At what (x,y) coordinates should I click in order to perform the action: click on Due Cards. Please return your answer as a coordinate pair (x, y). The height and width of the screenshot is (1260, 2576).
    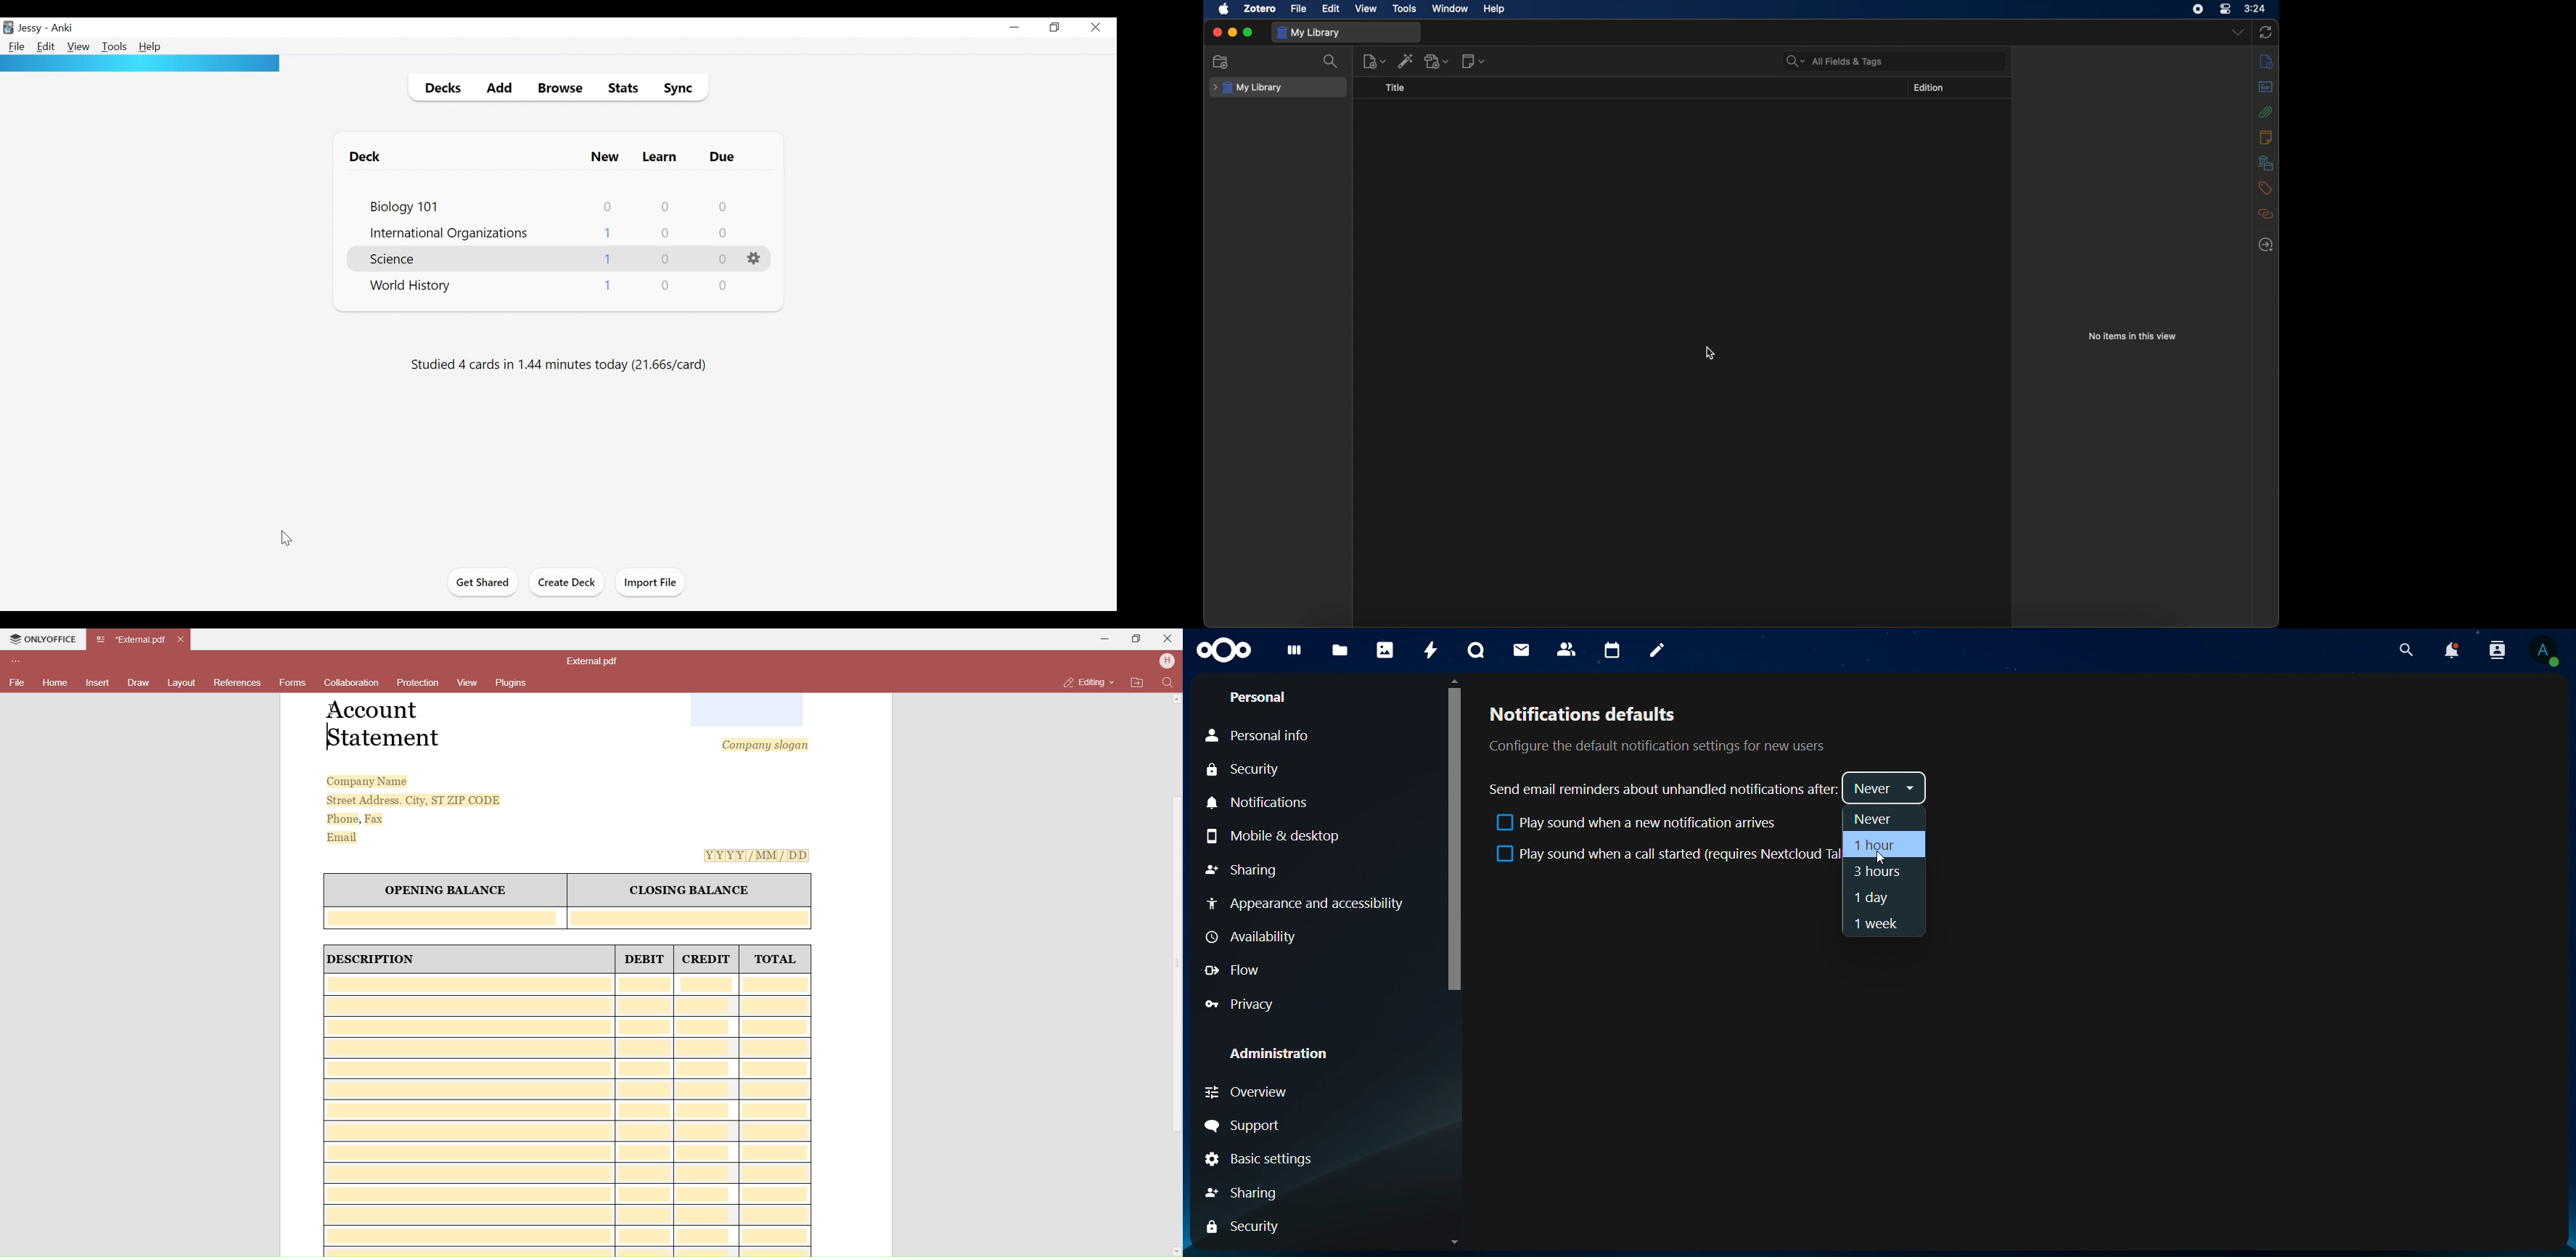
    Looking at the image, I should click on (719, 156).